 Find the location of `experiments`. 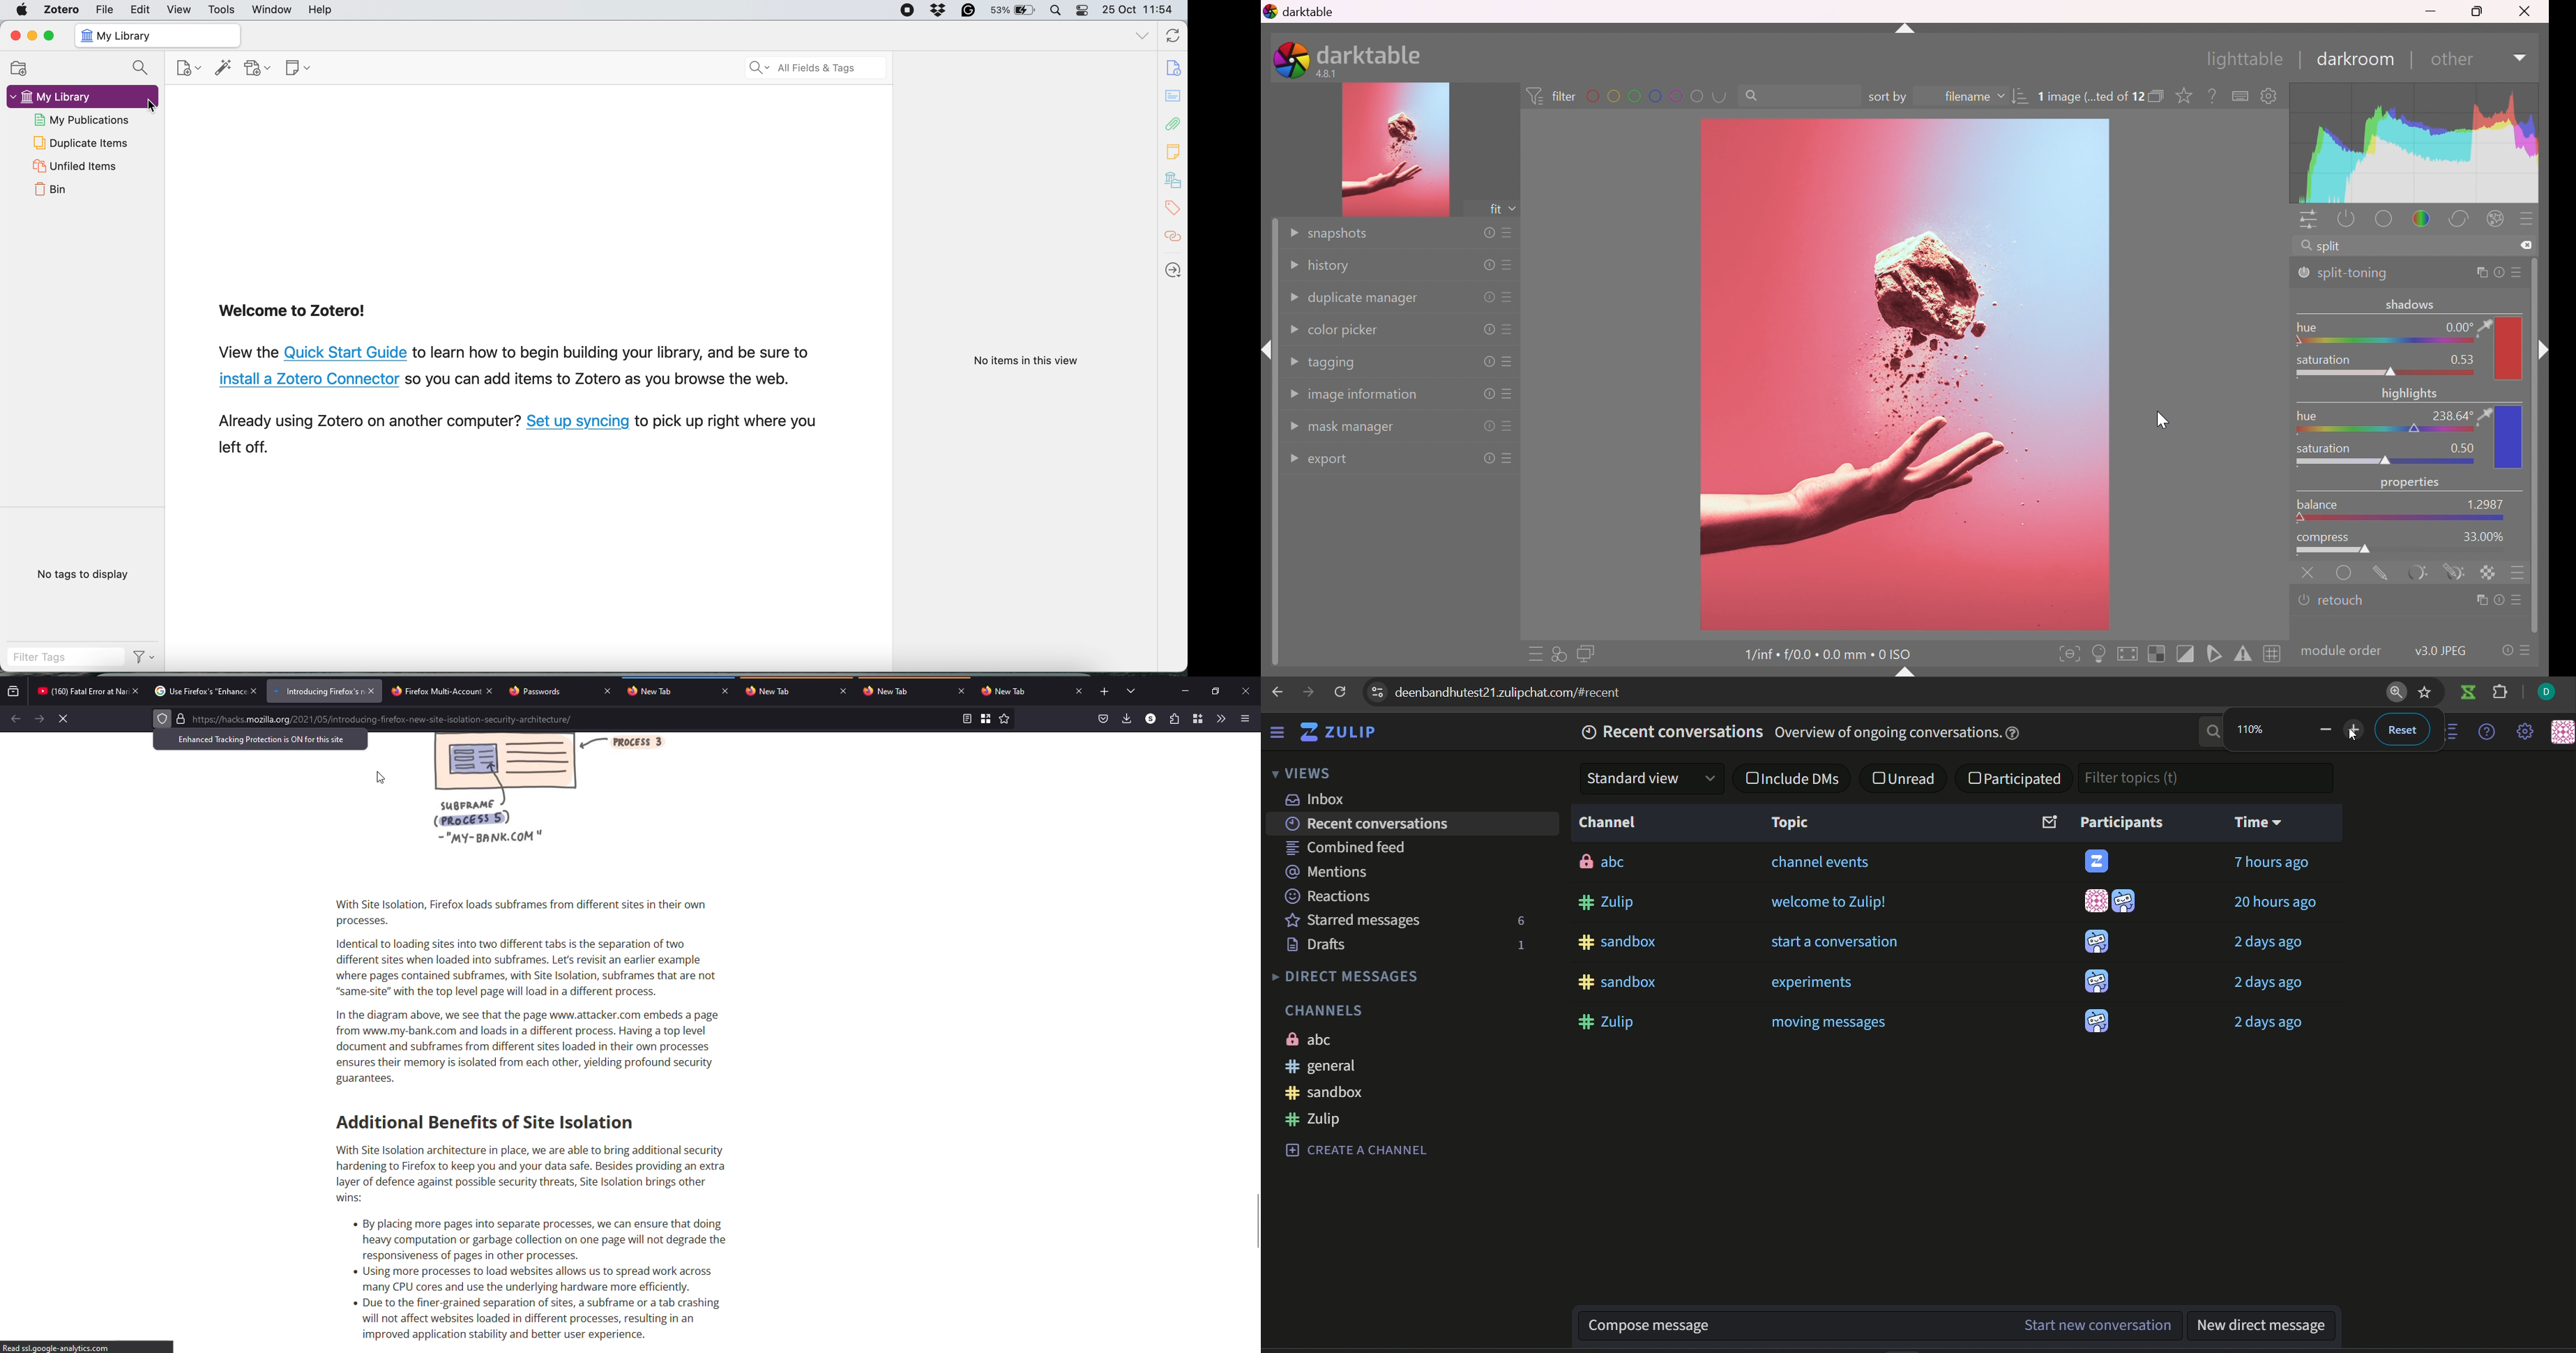

experiments is located at coordinates (1820, 985).